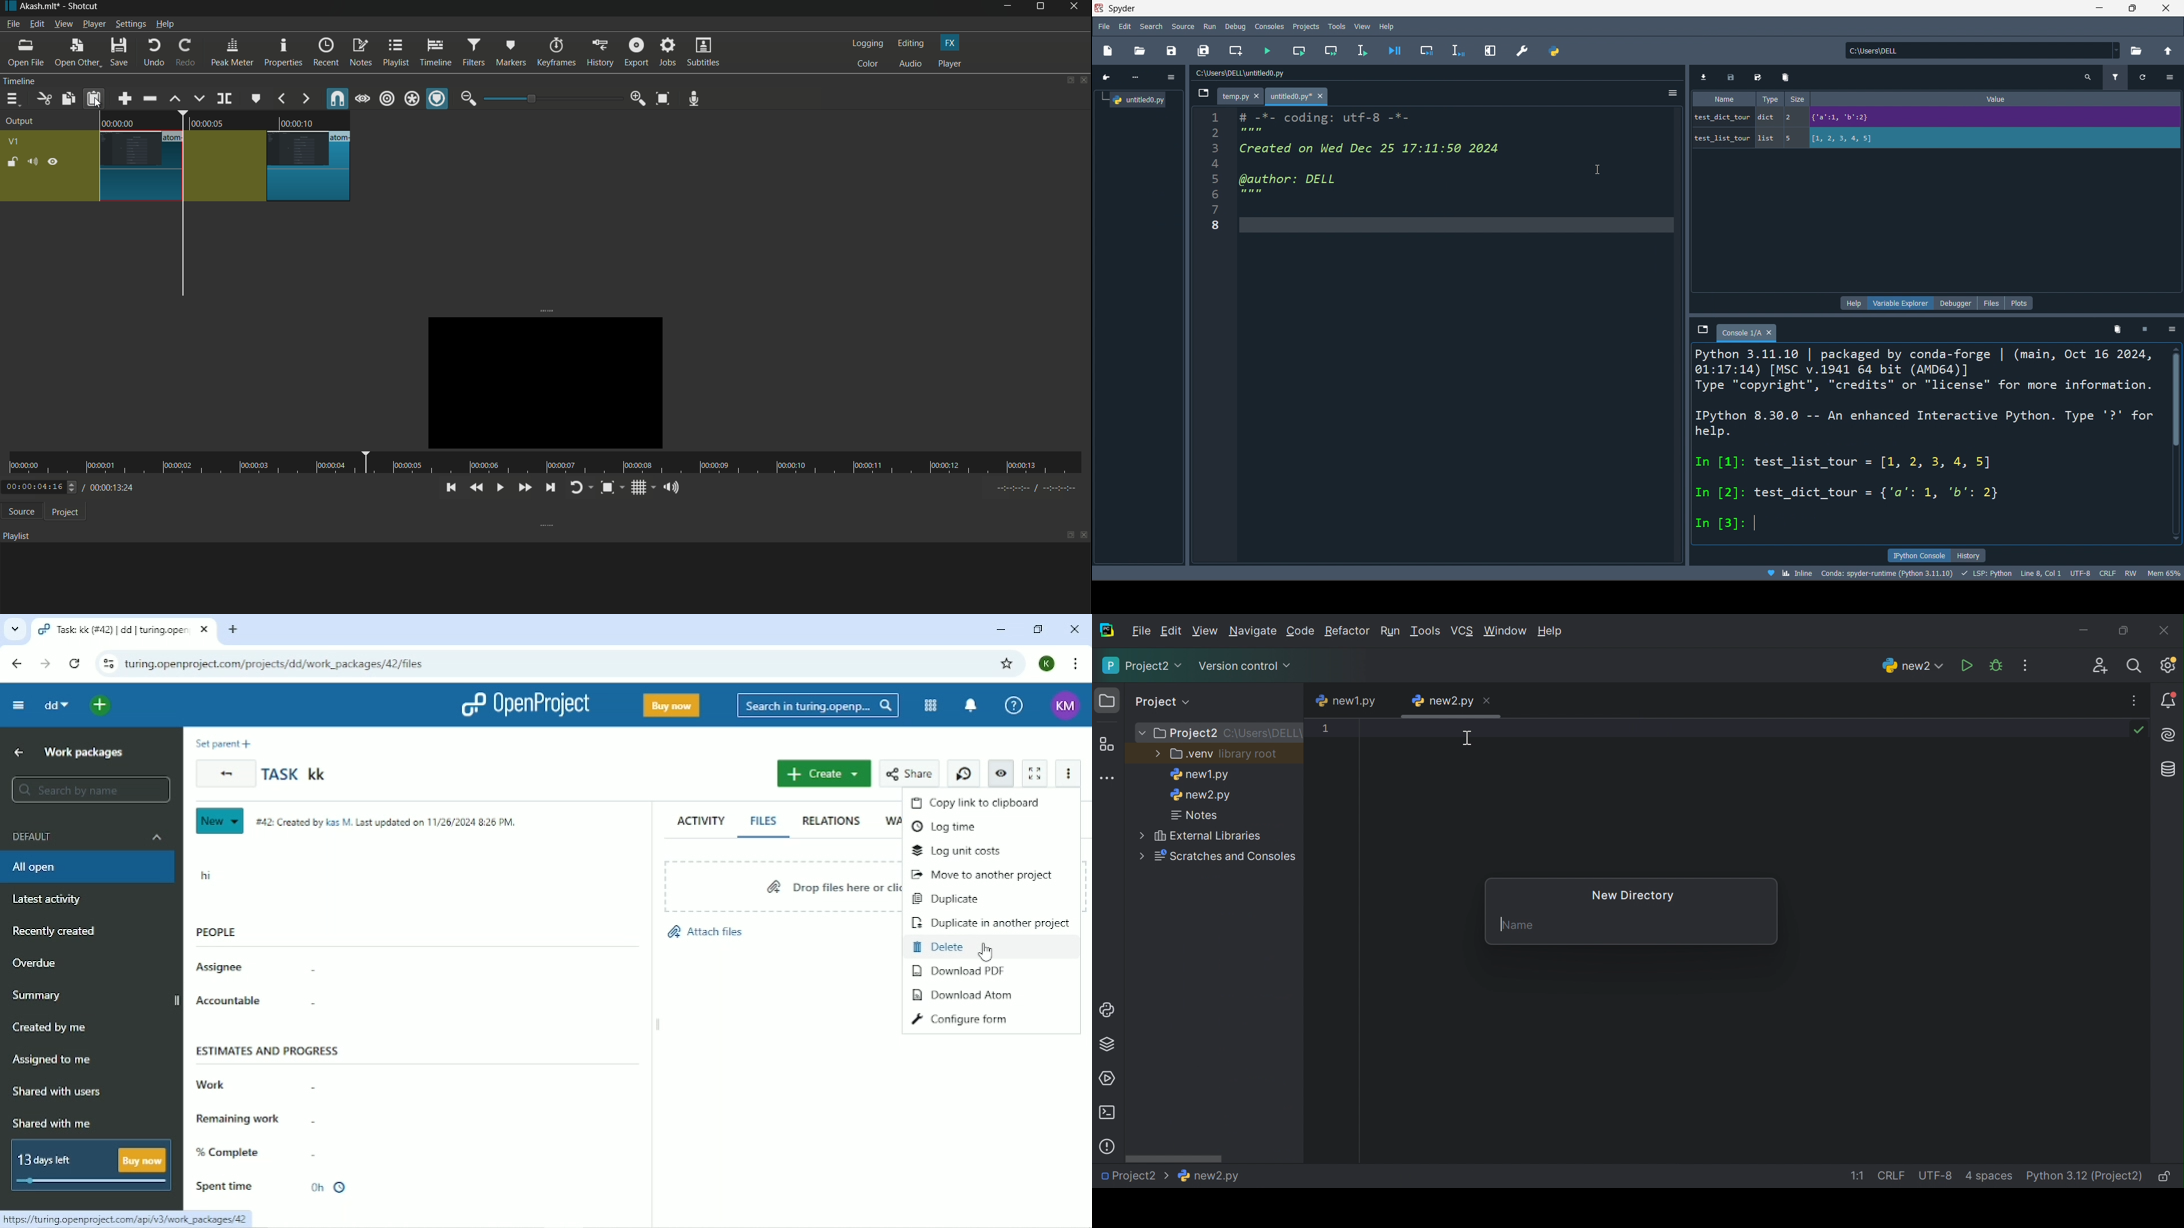  I want to click on variable, so click(1722, 138).